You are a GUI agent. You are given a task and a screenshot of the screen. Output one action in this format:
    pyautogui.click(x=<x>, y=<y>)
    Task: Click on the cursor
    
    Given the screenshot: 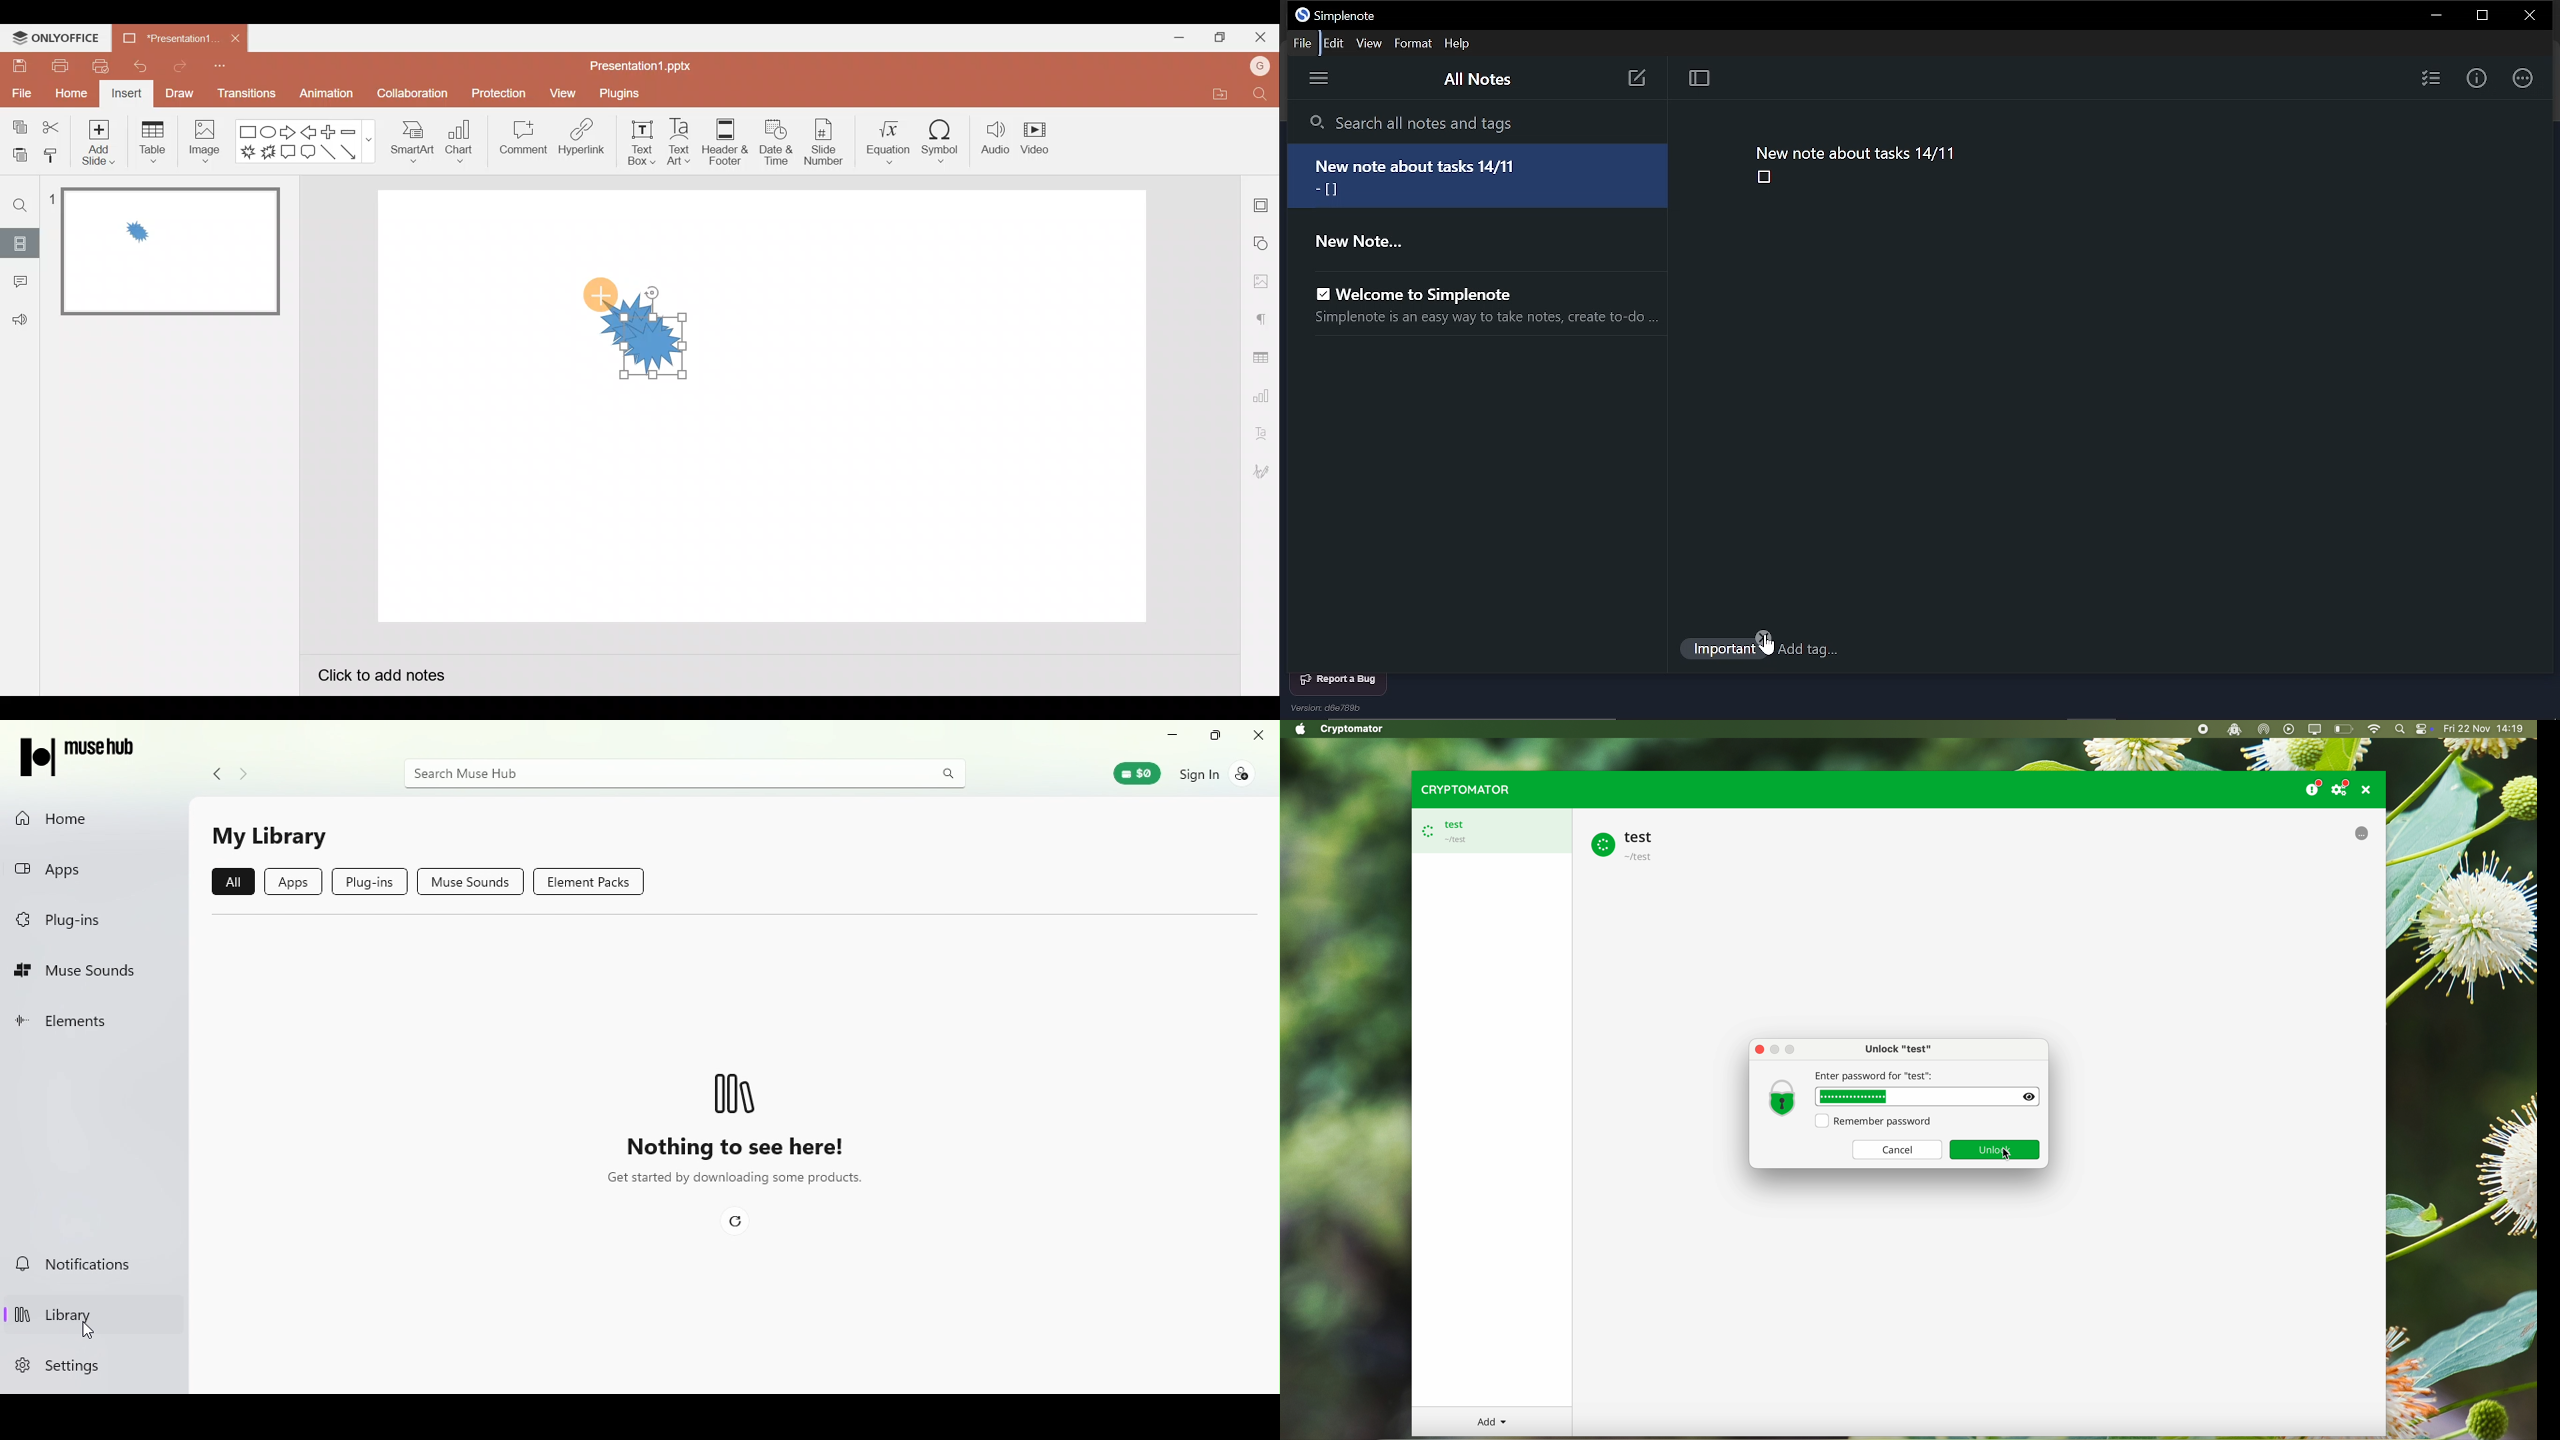 What is the action you would take?
    pyautogui.click(x=1769, y=643)
    